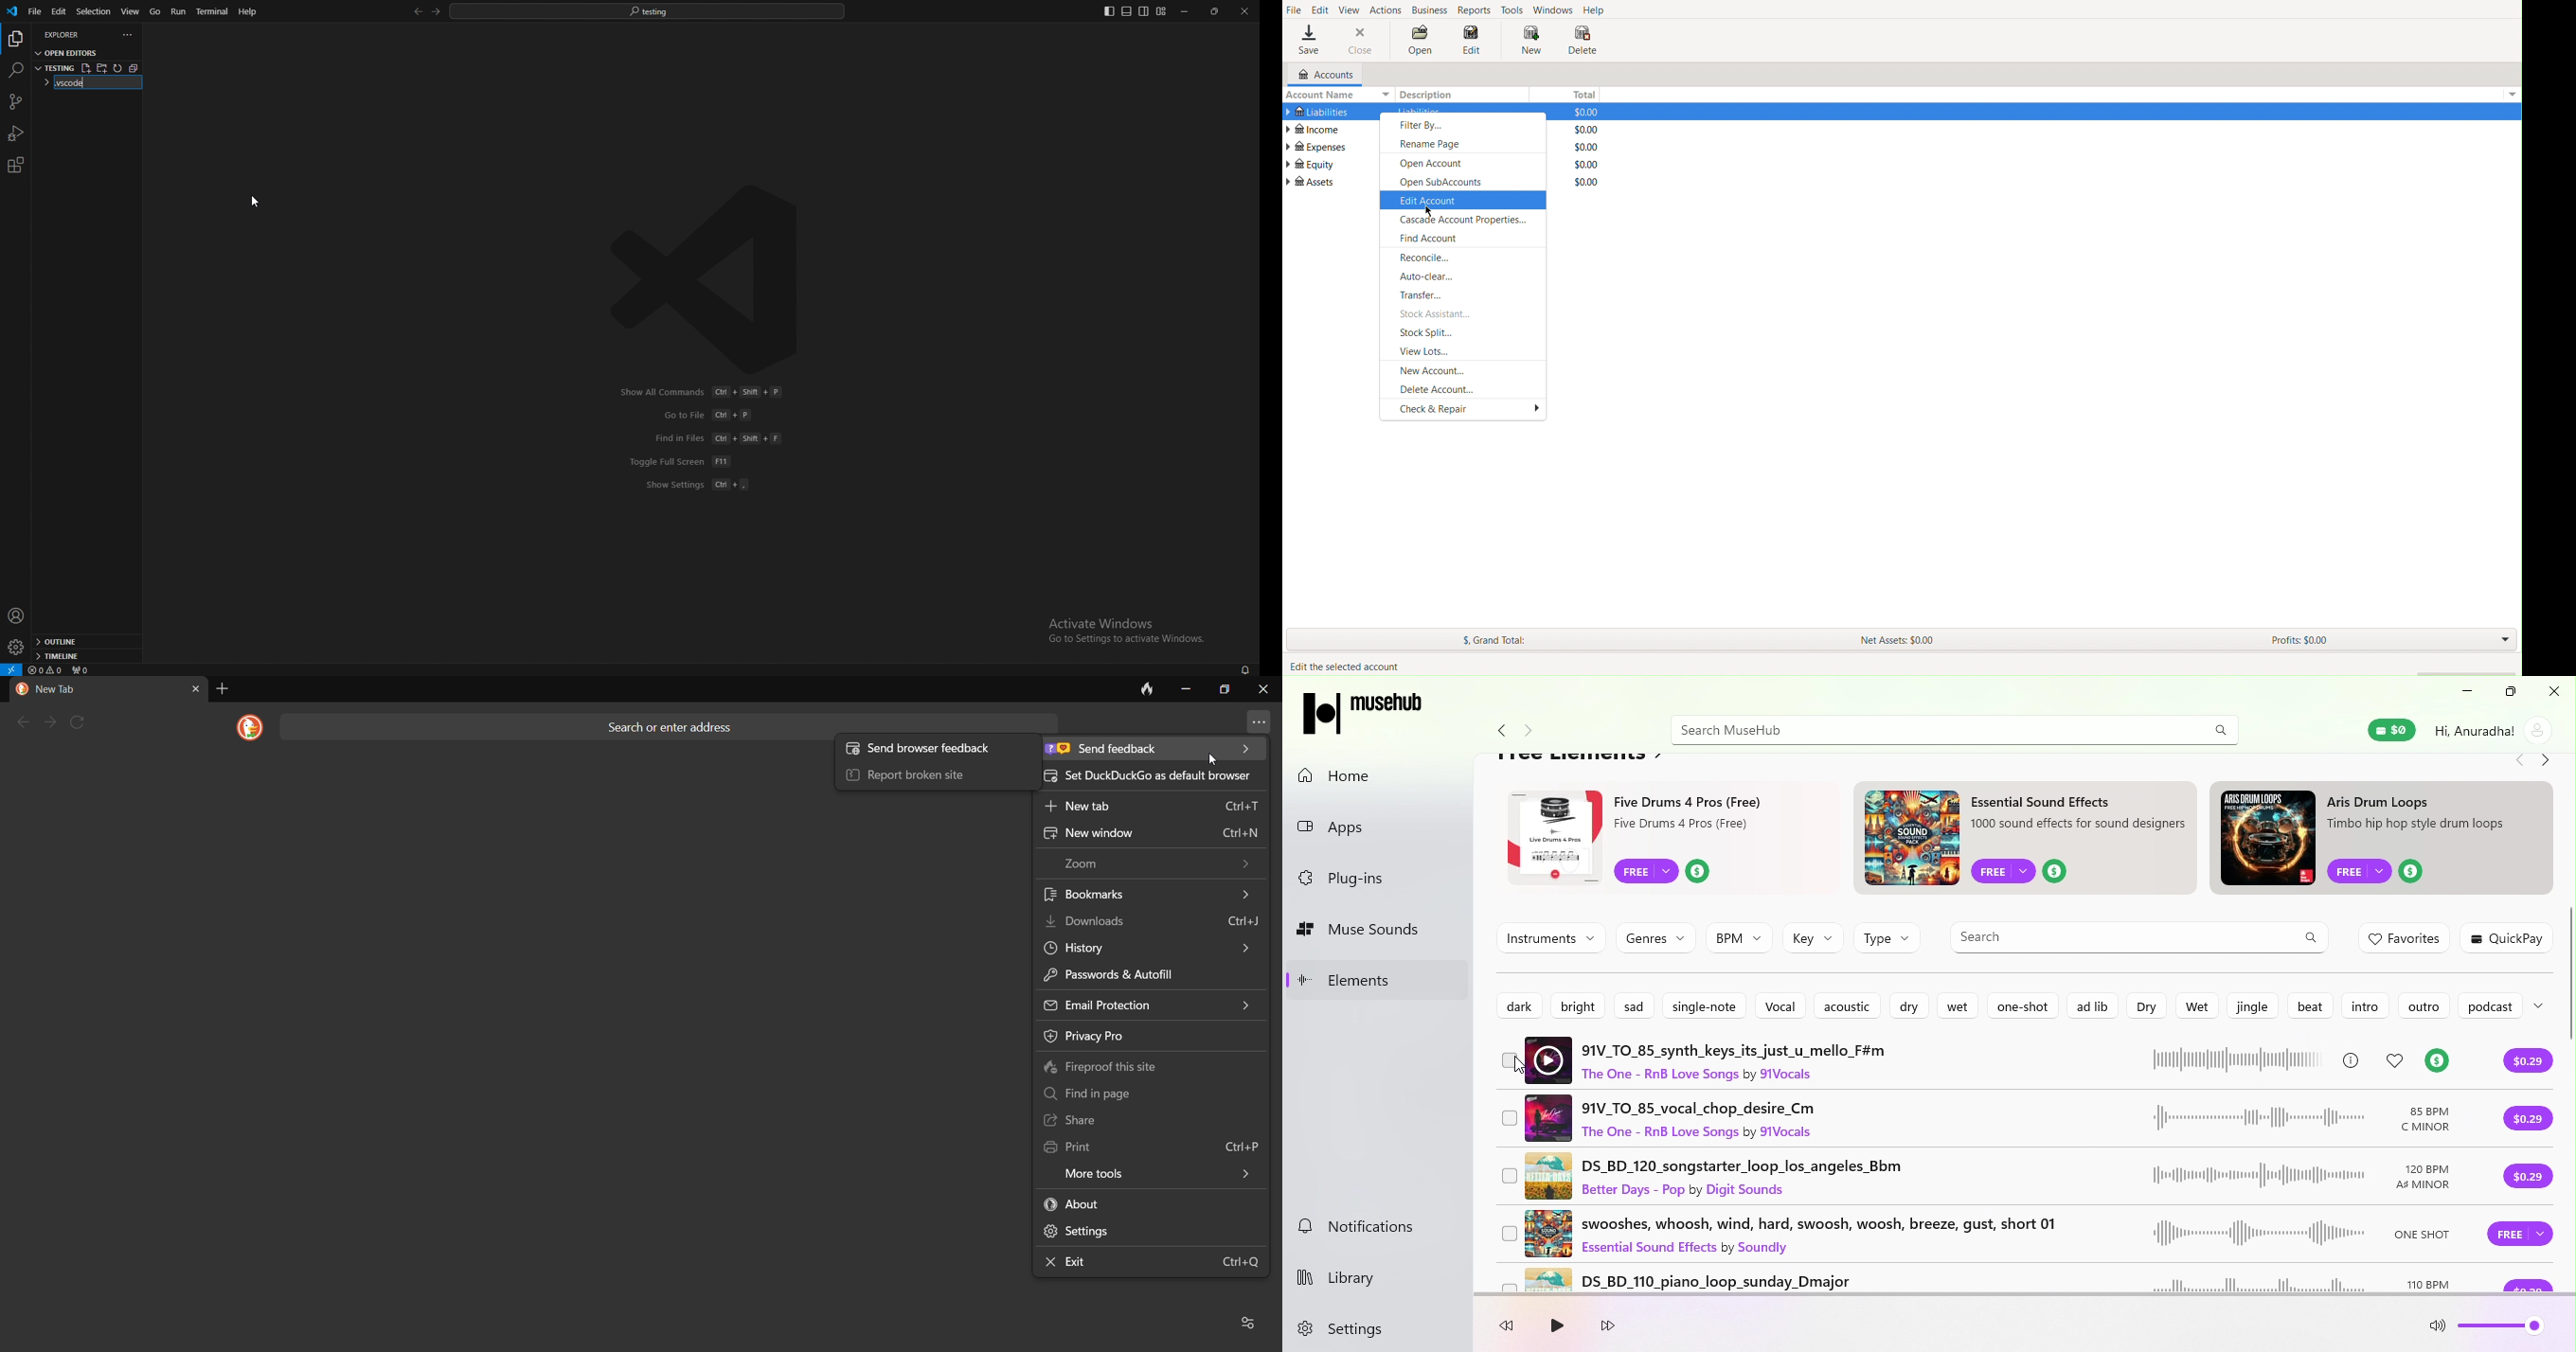 The image size is (2576, 1372). Describe the element at coordinates (1430, 10) in the screenshot. I see `Business` at that location.